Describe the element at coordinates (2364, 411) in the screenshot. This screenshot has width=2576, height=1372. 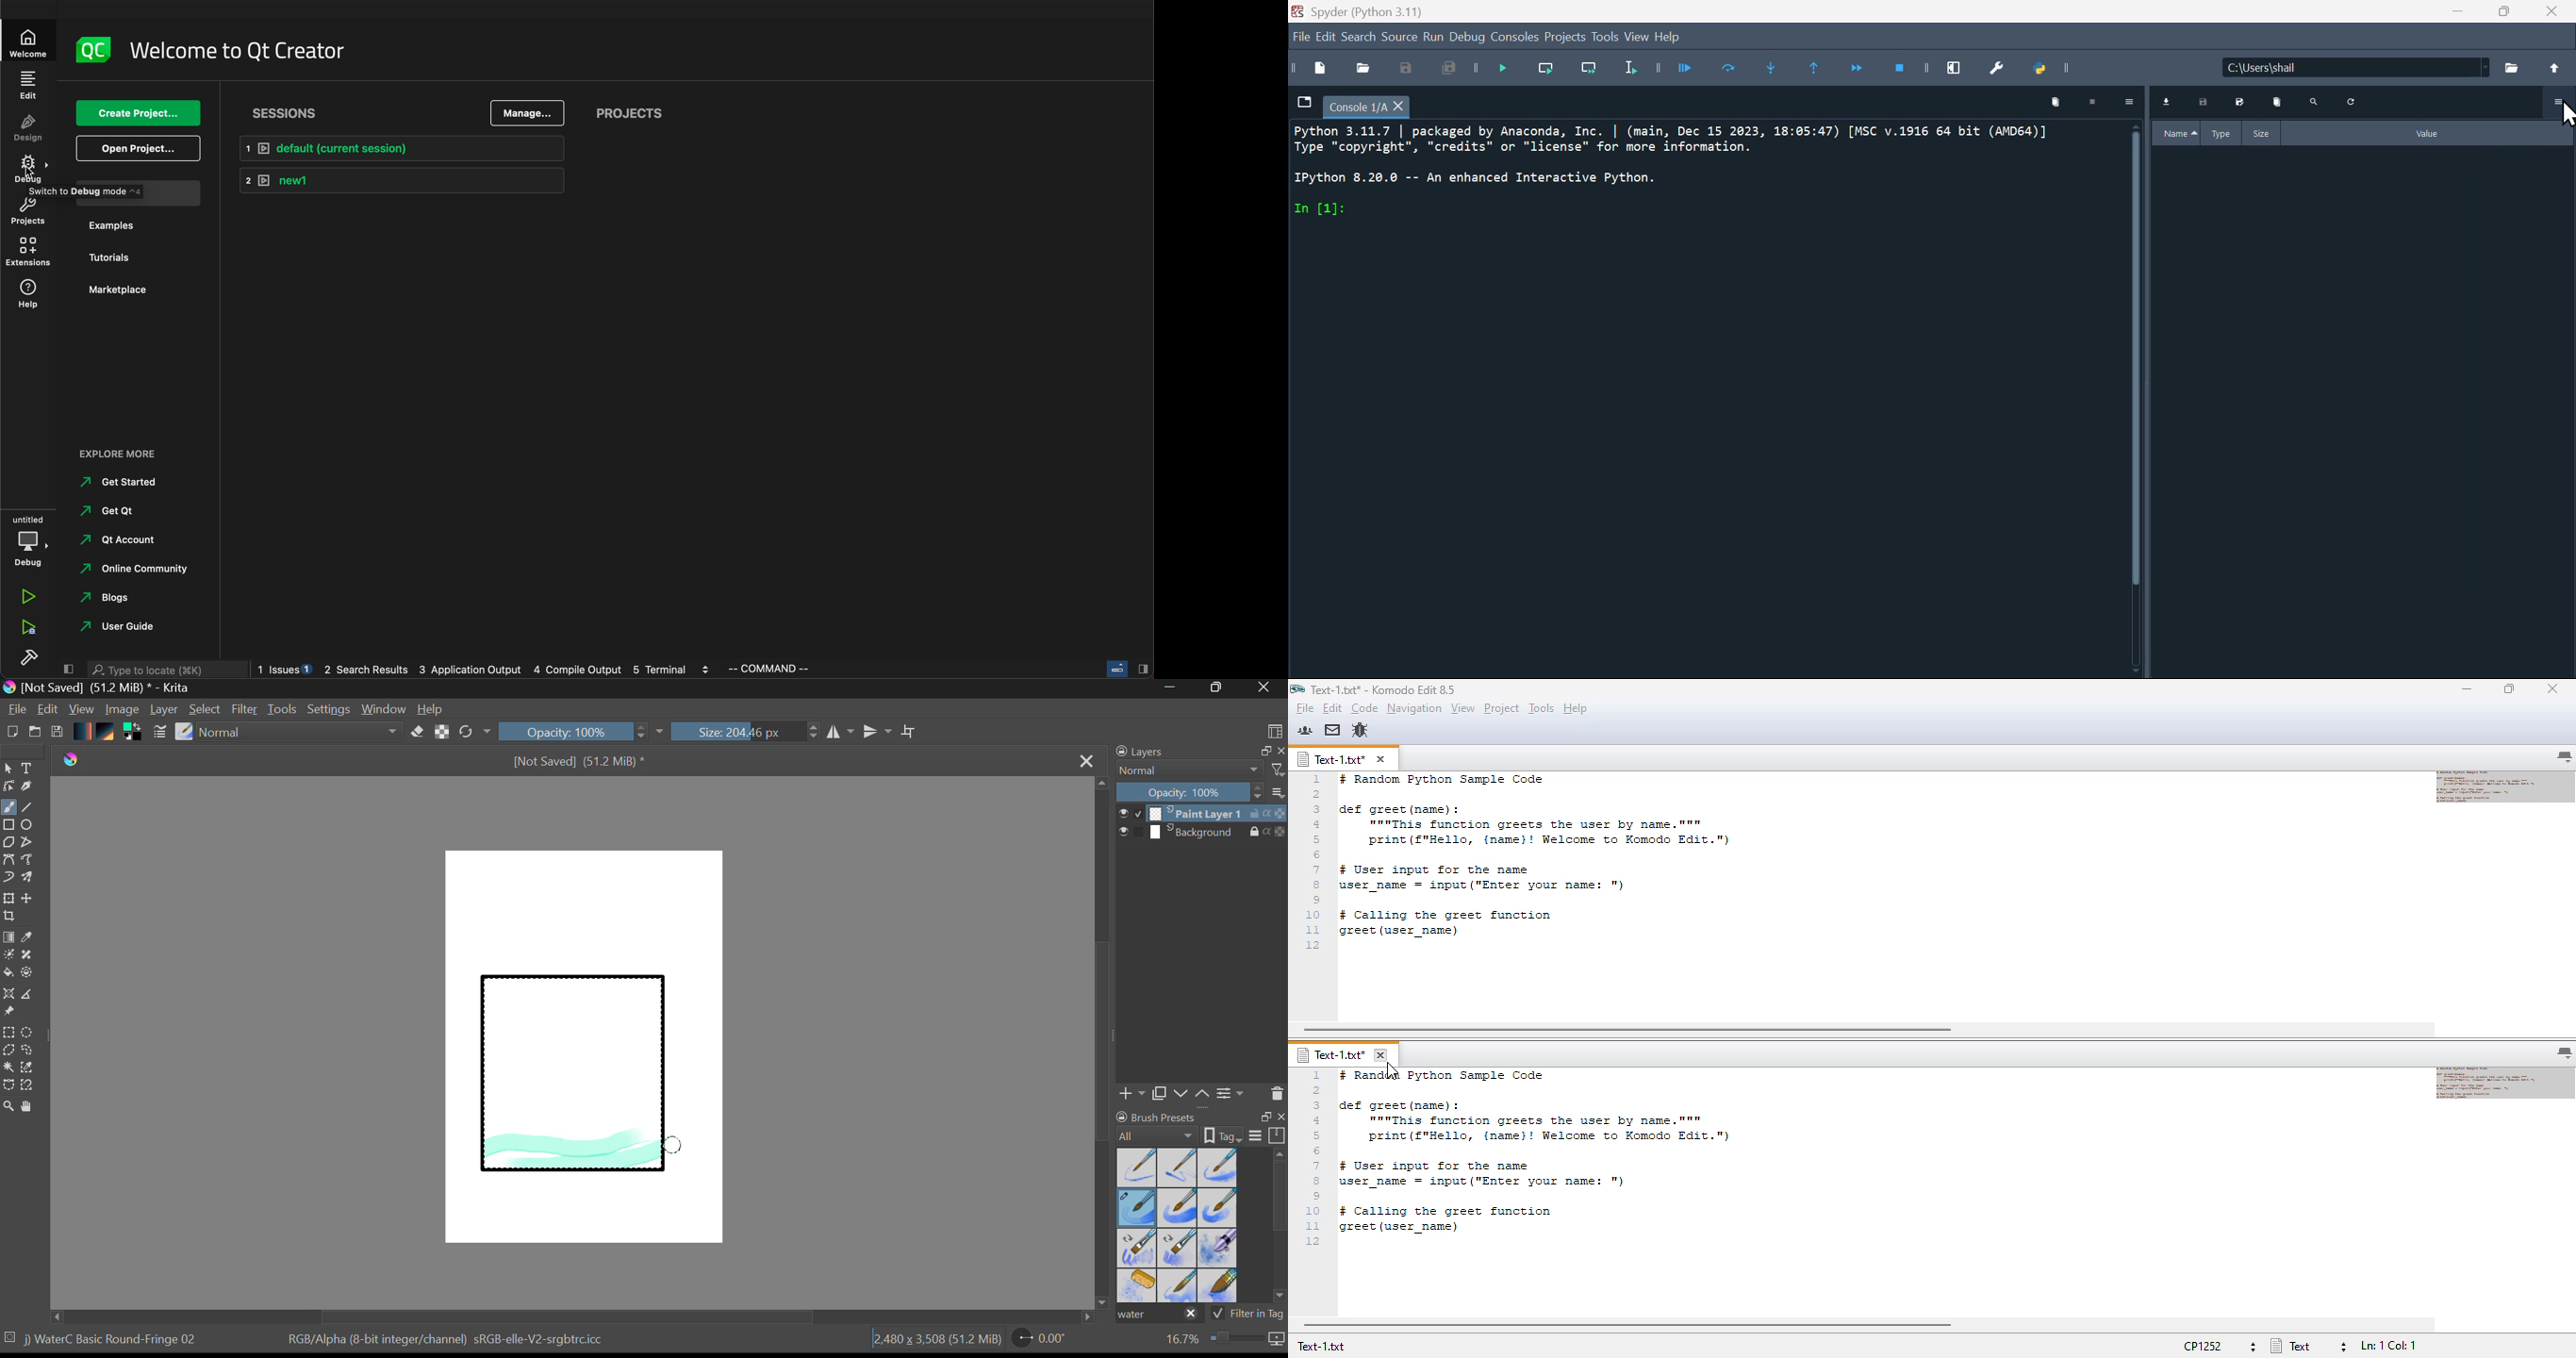
I see `Variable explorer` at that location.